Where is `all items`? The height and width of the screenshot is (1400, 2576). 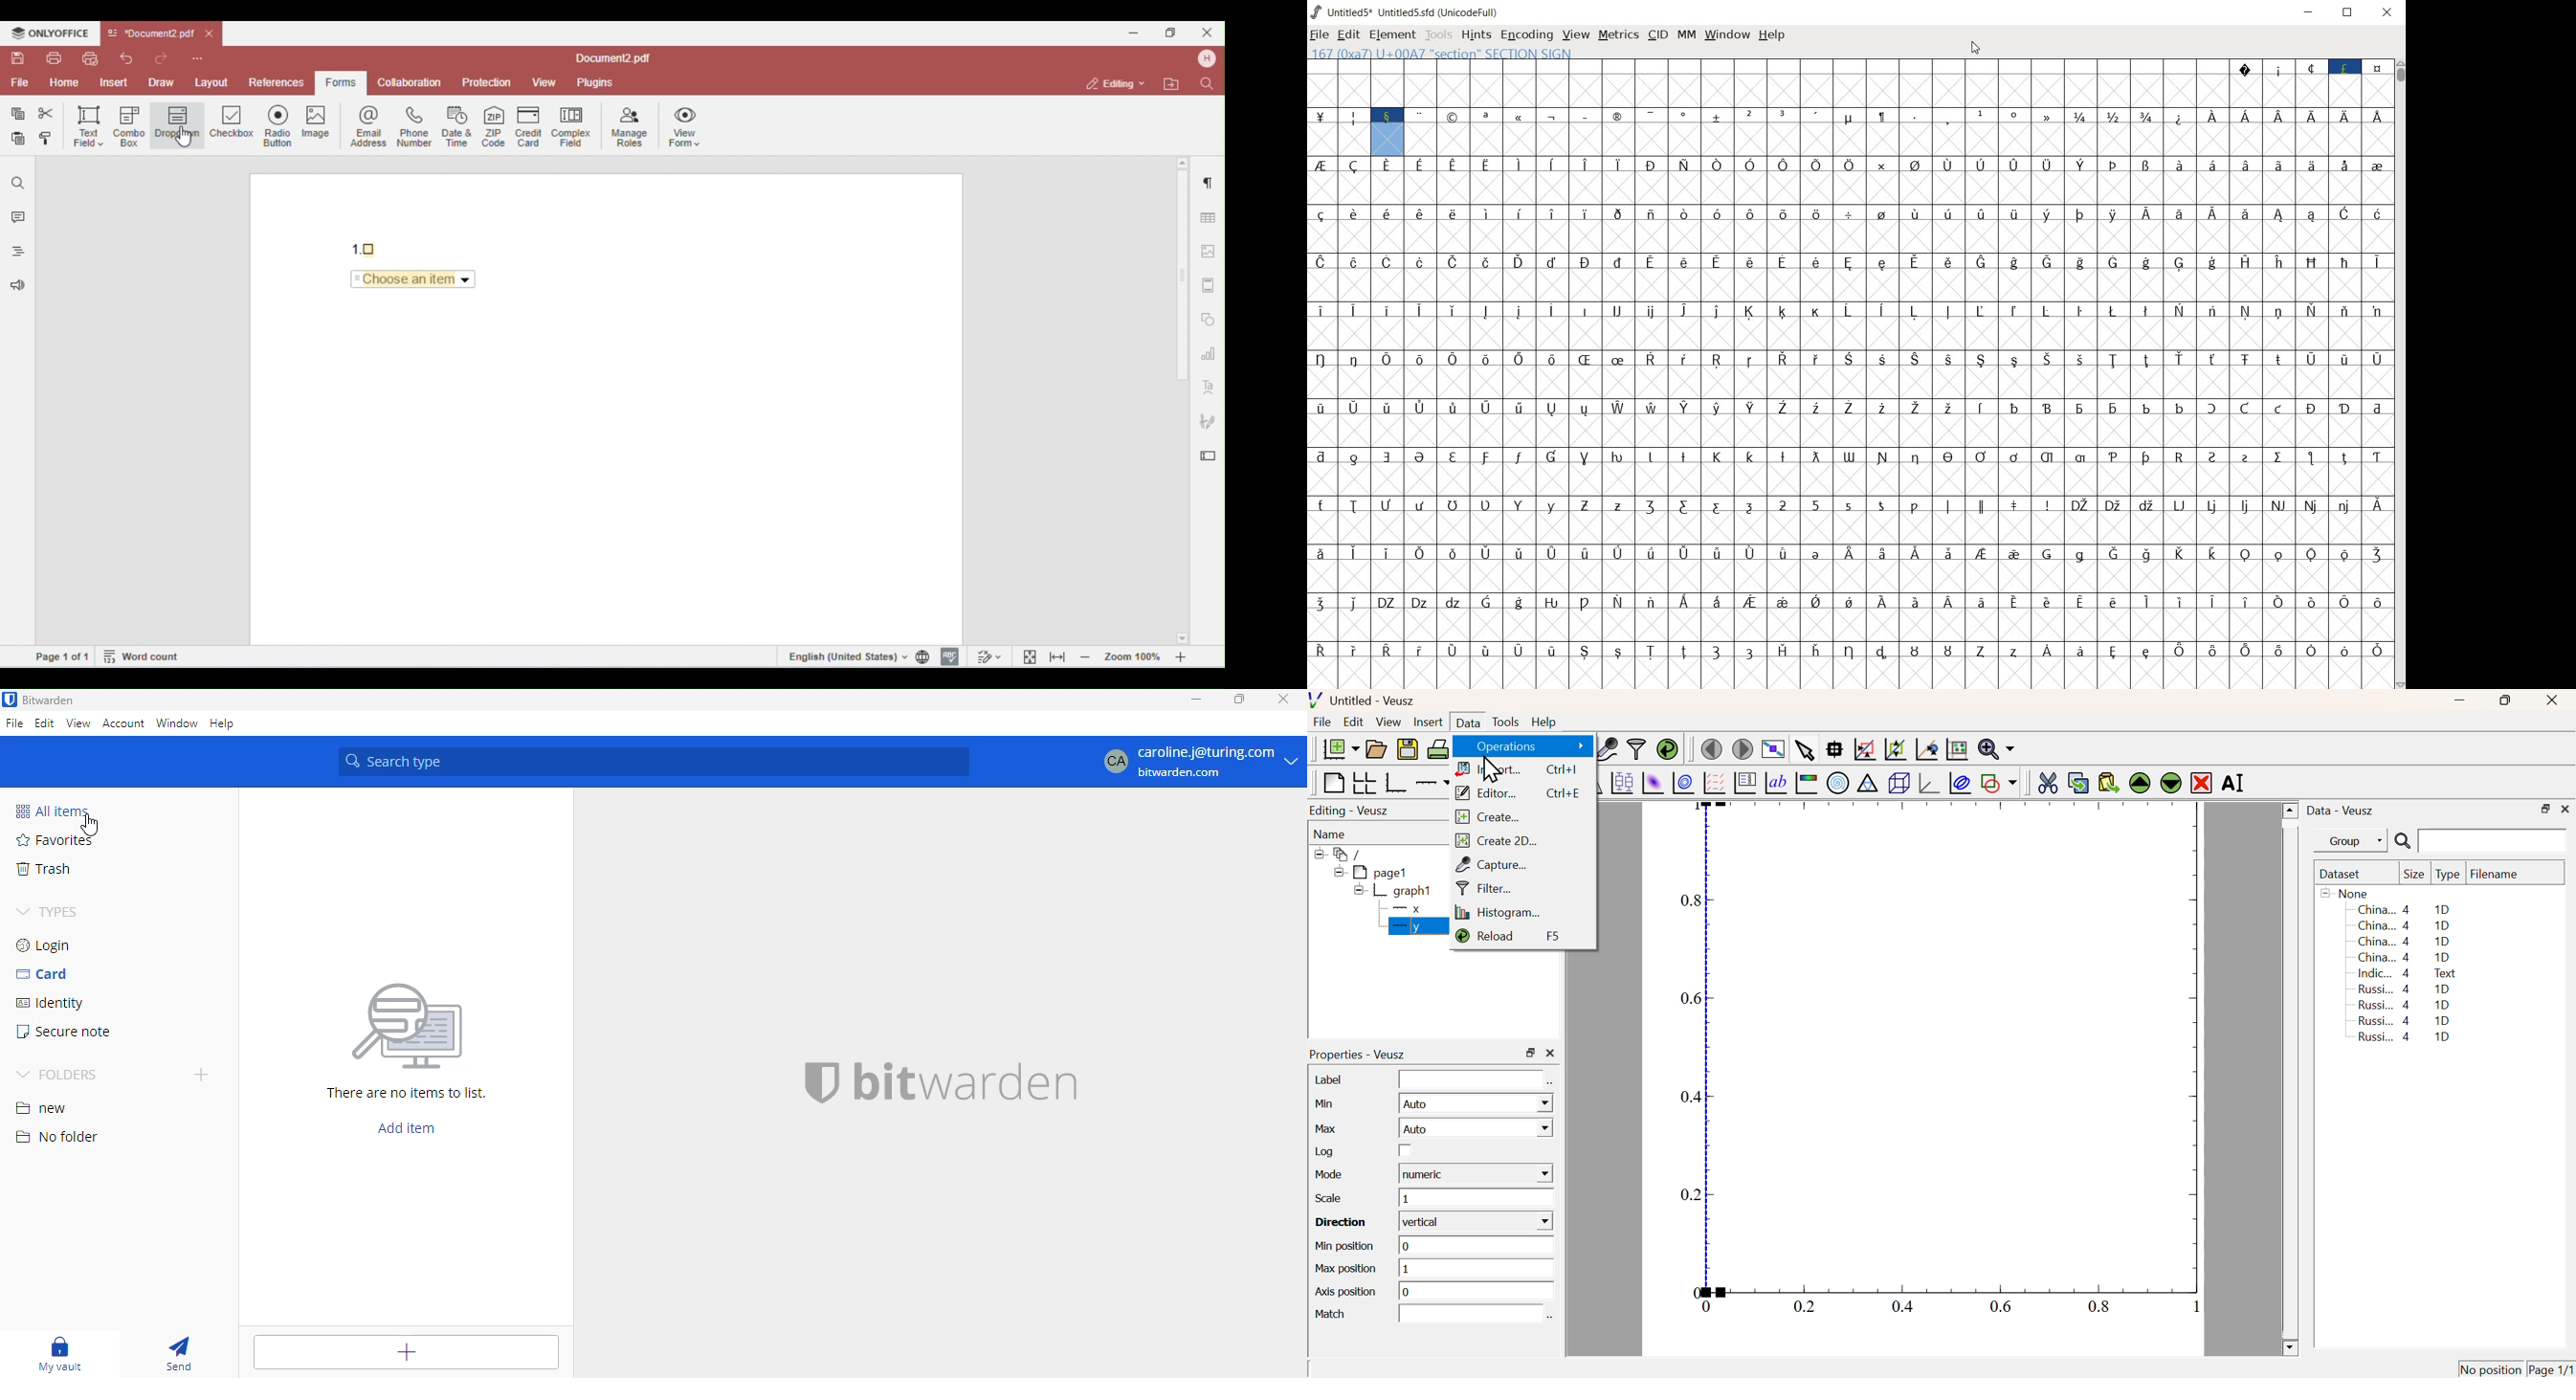
all items is located at coordinates (51, 811).